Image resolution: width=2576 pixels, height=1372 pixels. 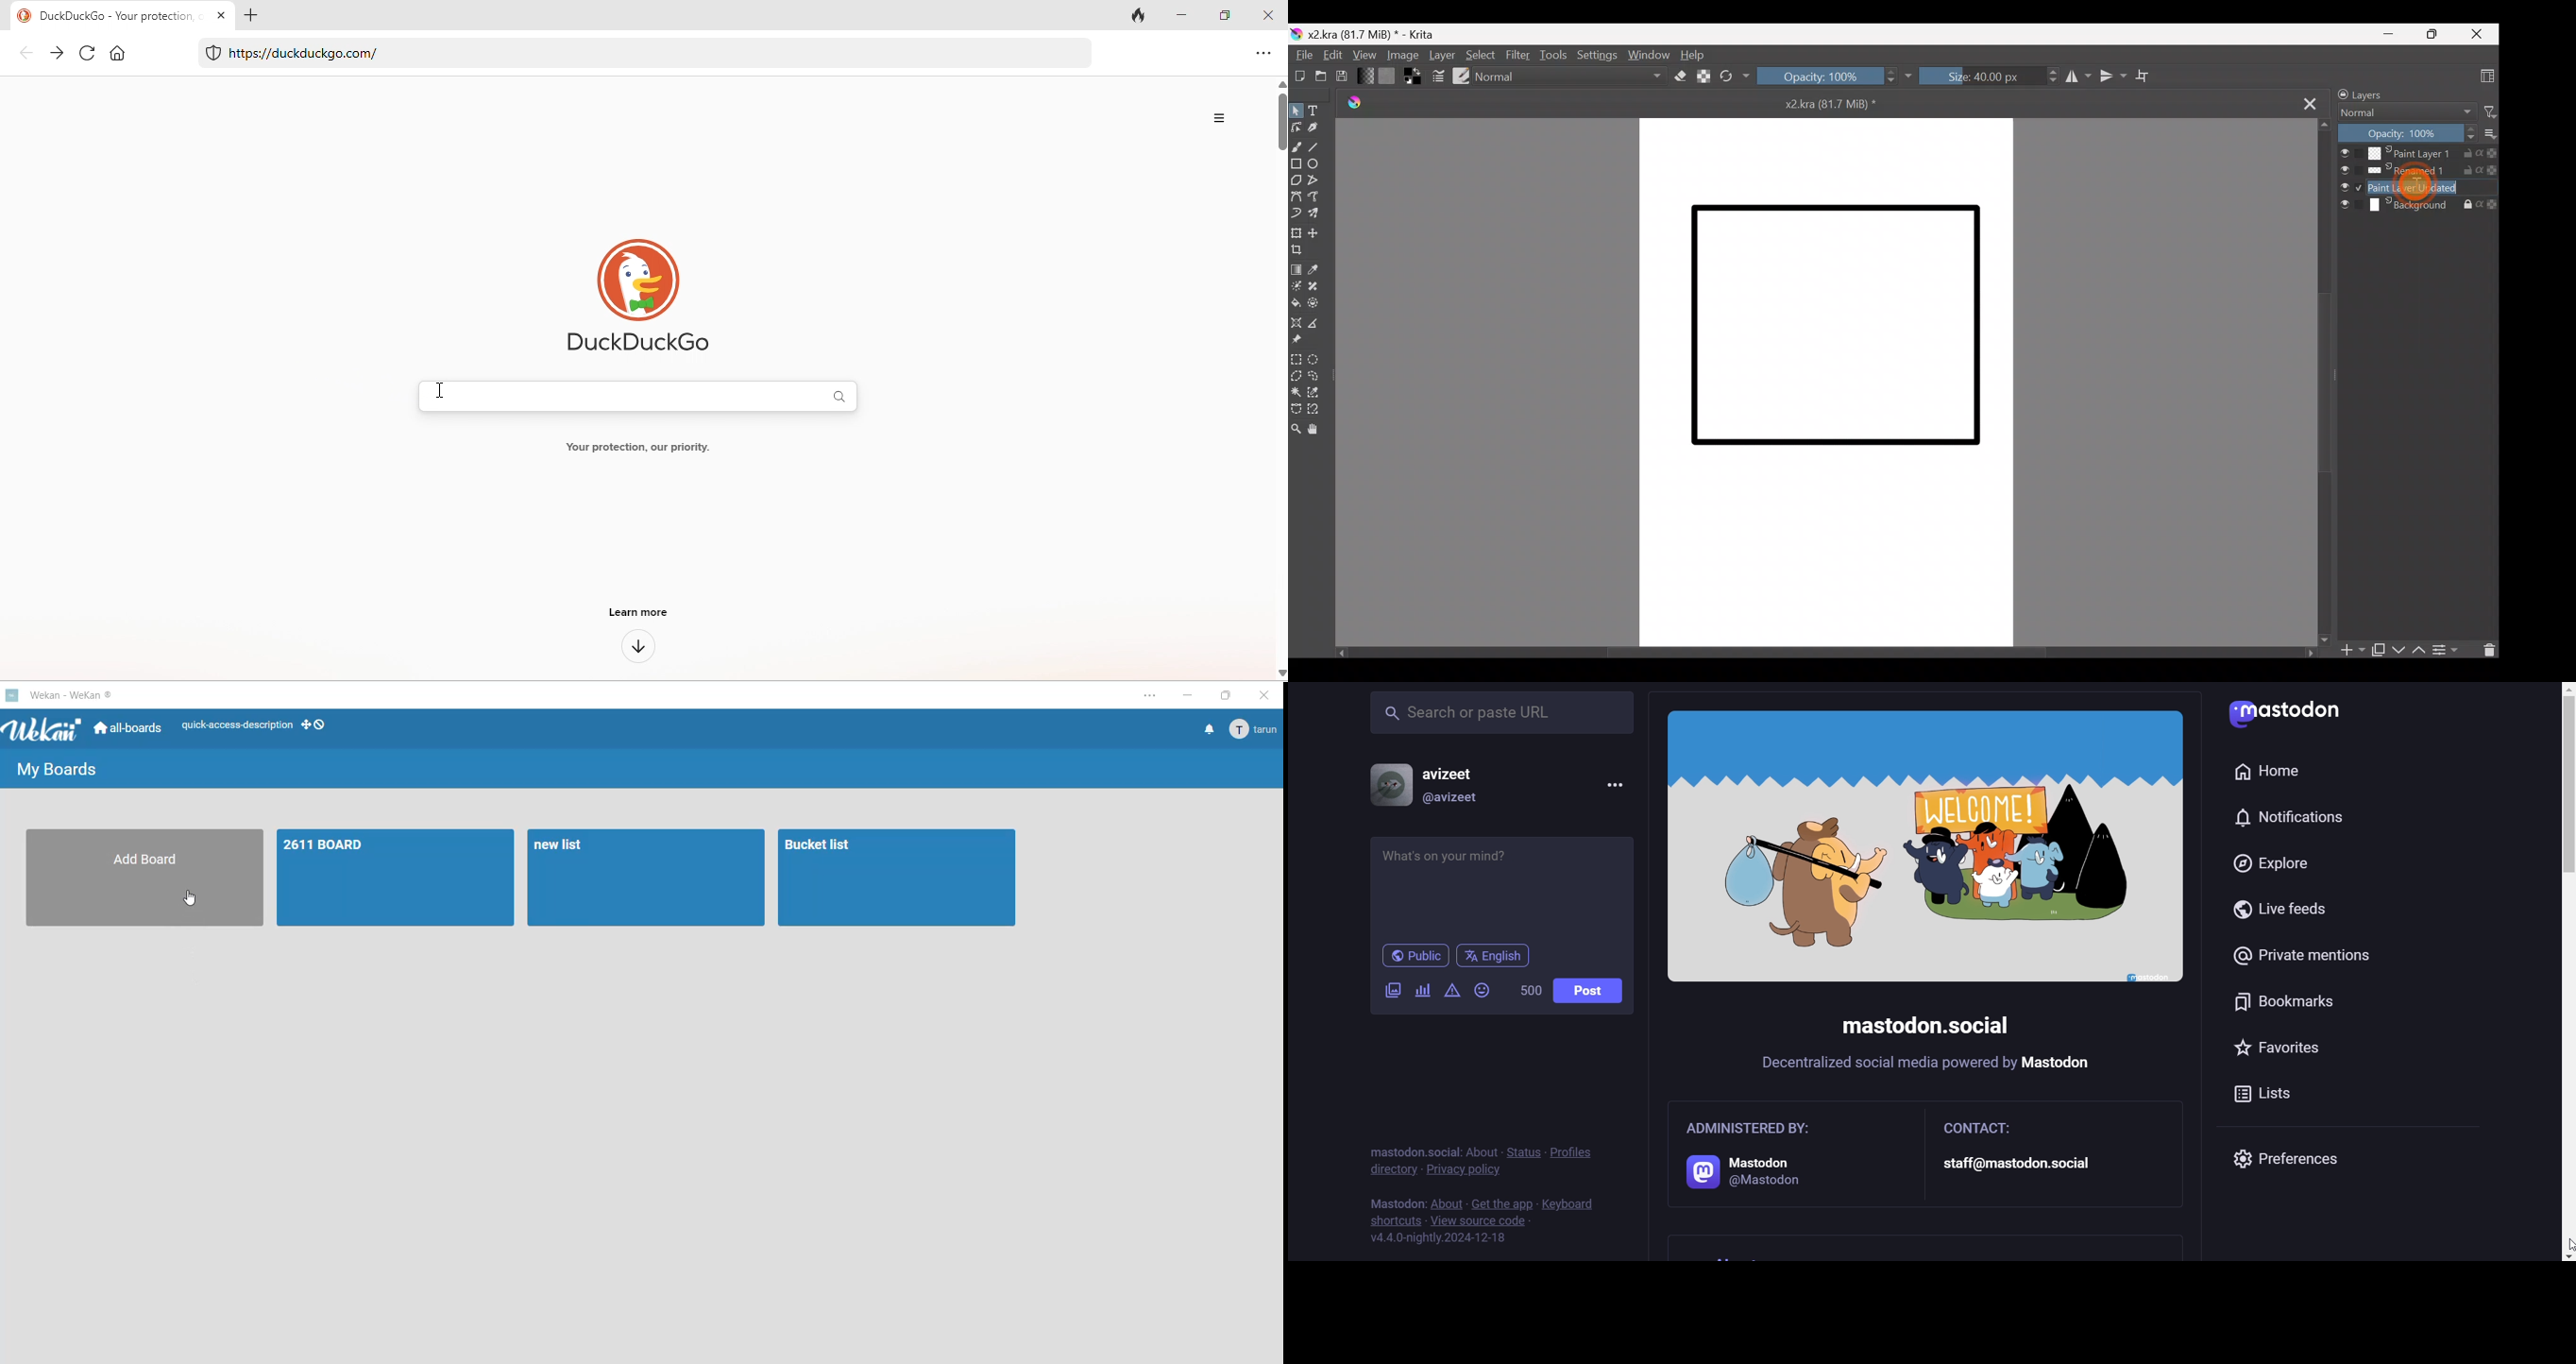 What do you see at coordinates (1764, 1180) in the screenshot?
I see `@Mastodon` at bounding box center [1764, 1180].